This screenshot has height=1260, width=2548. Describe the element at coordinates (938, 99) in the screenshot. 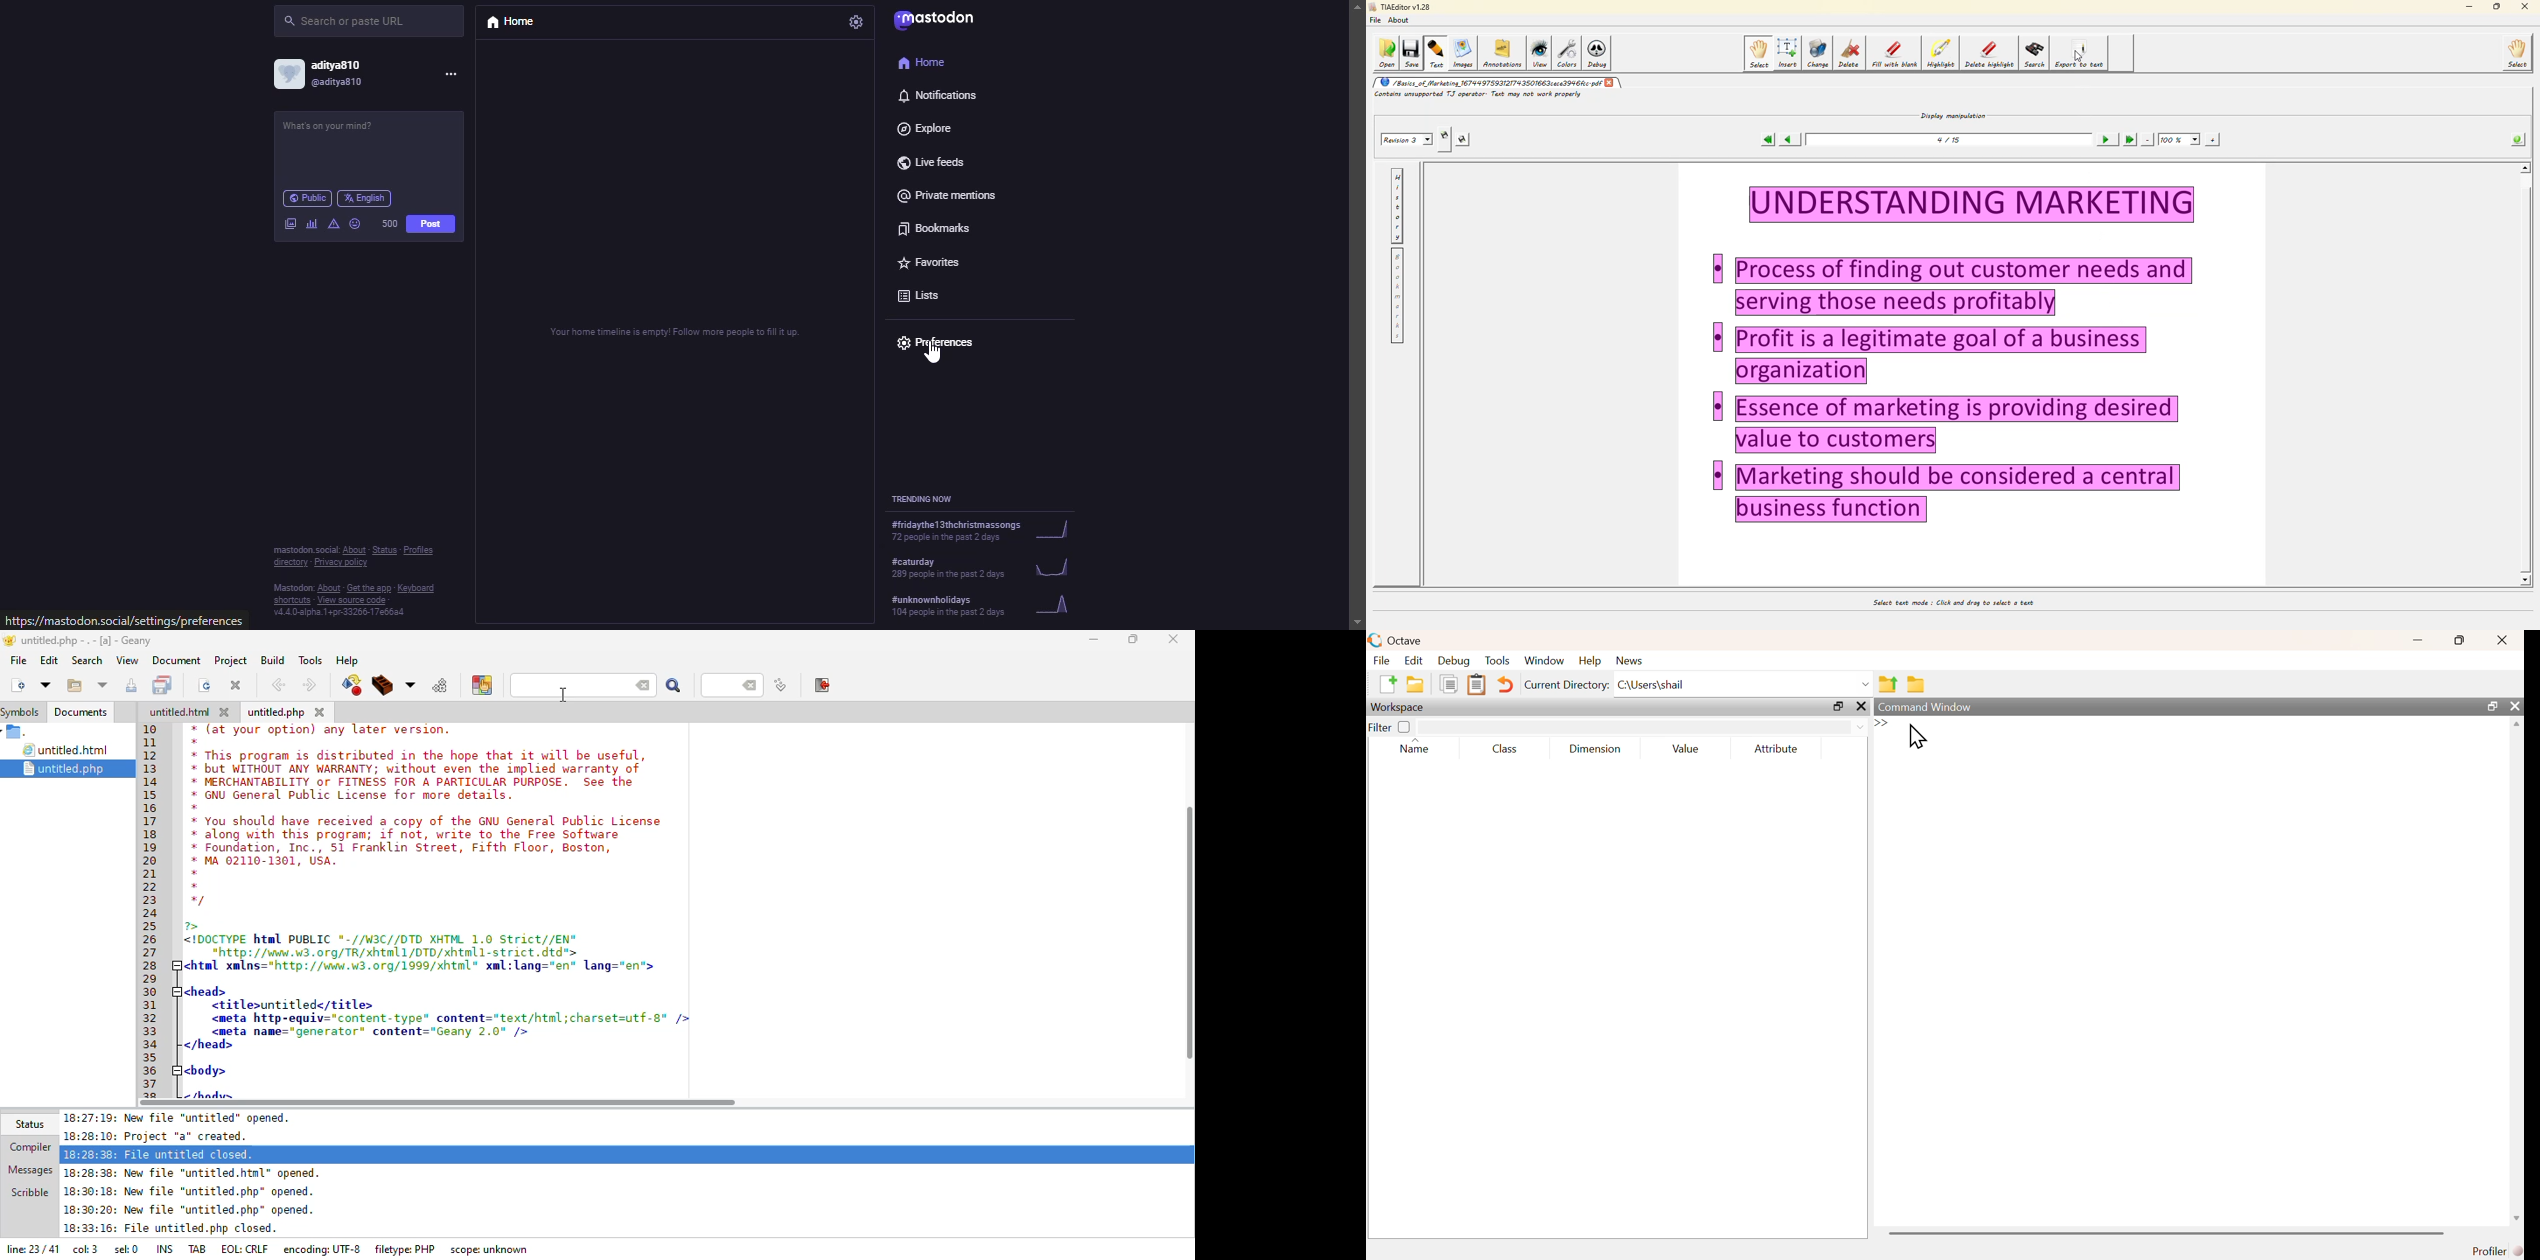

I see `notifications` at that location.